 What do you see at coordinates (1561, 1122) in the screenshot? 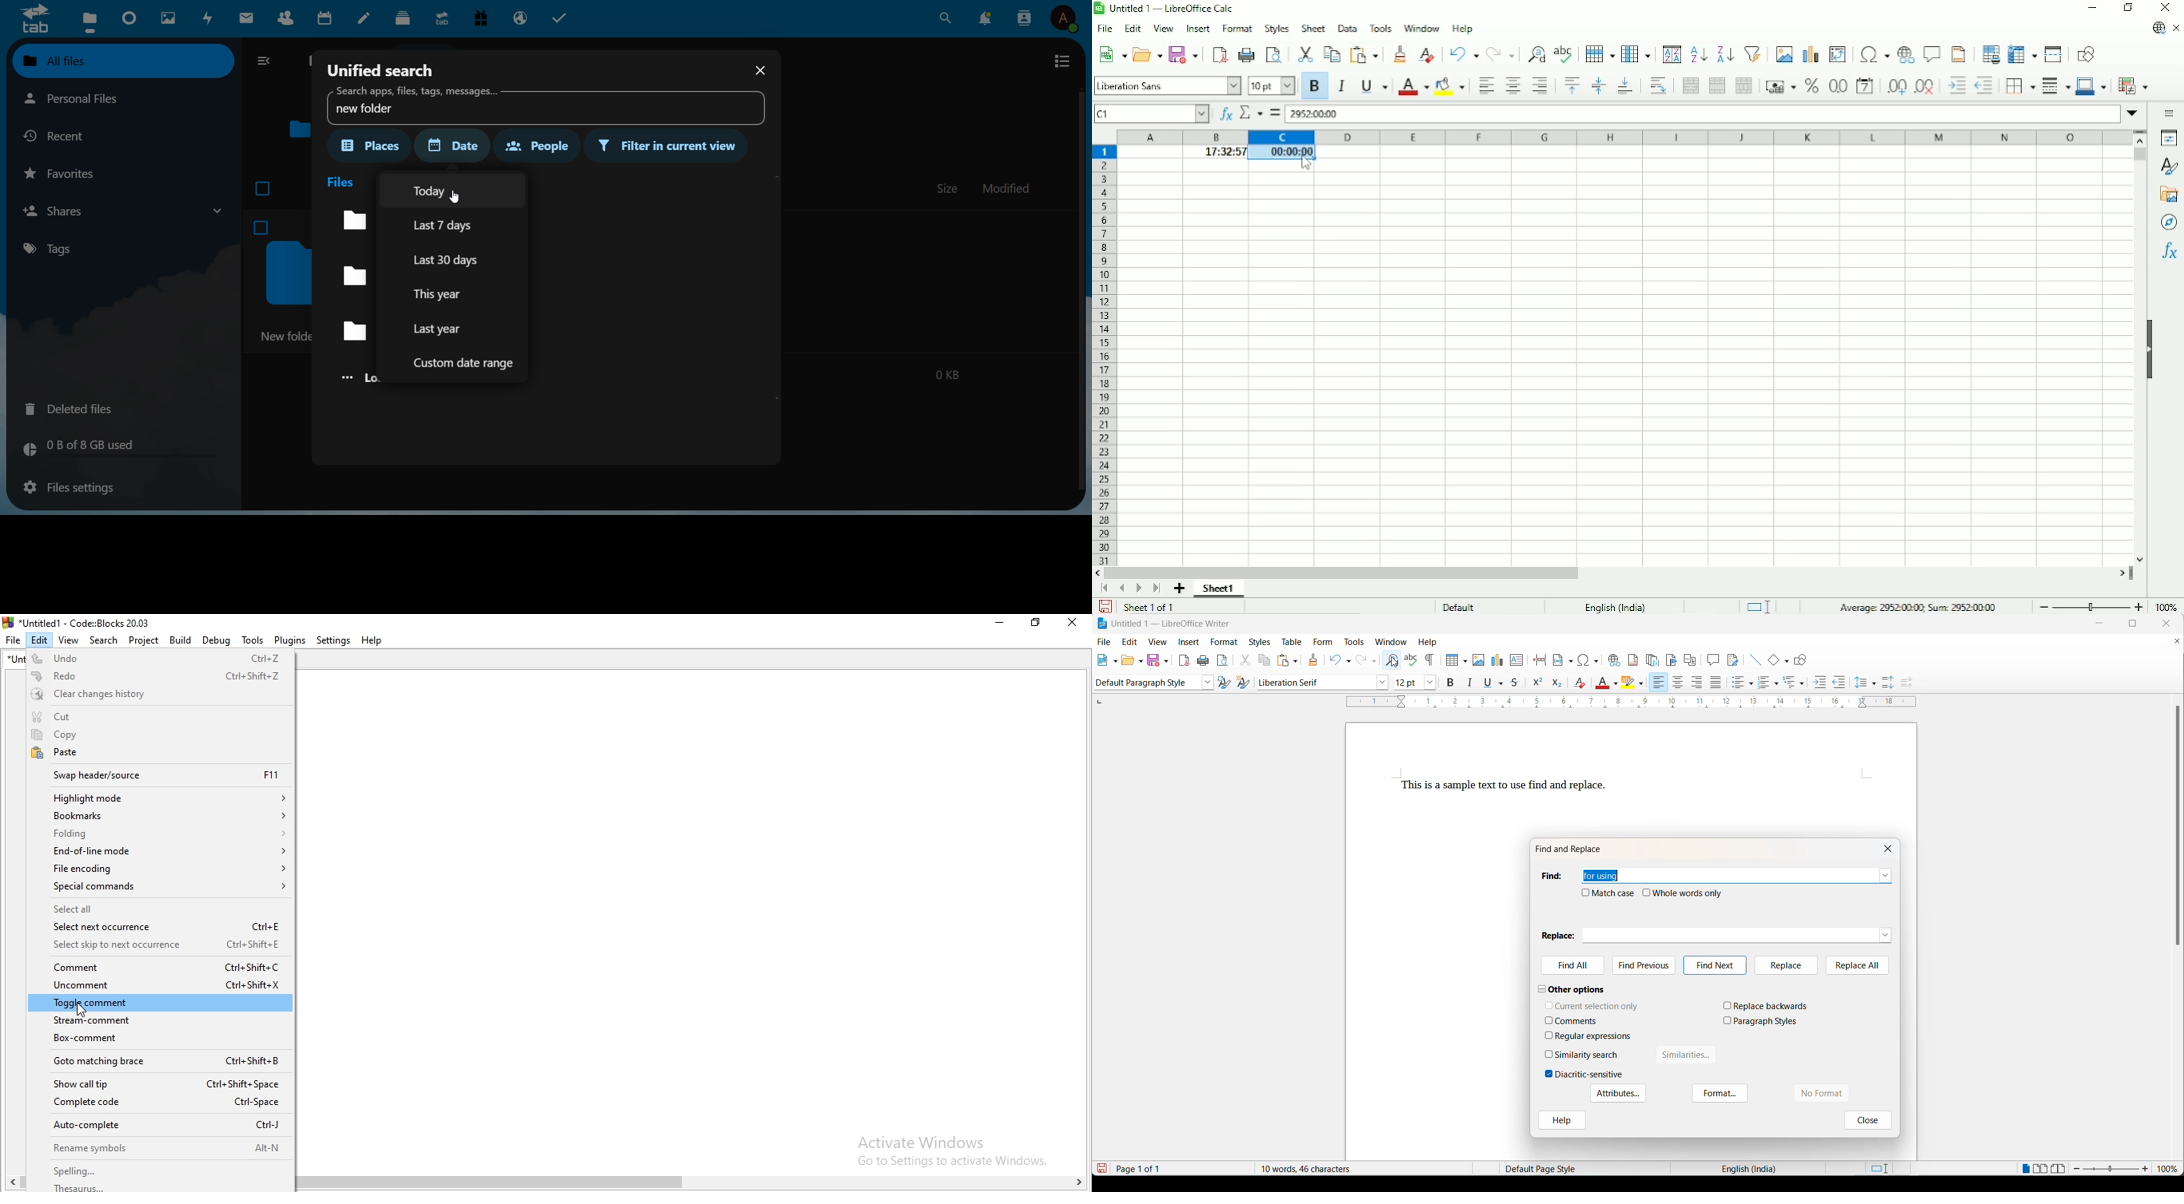
I see `help` at bounding box center [1561, 1122].